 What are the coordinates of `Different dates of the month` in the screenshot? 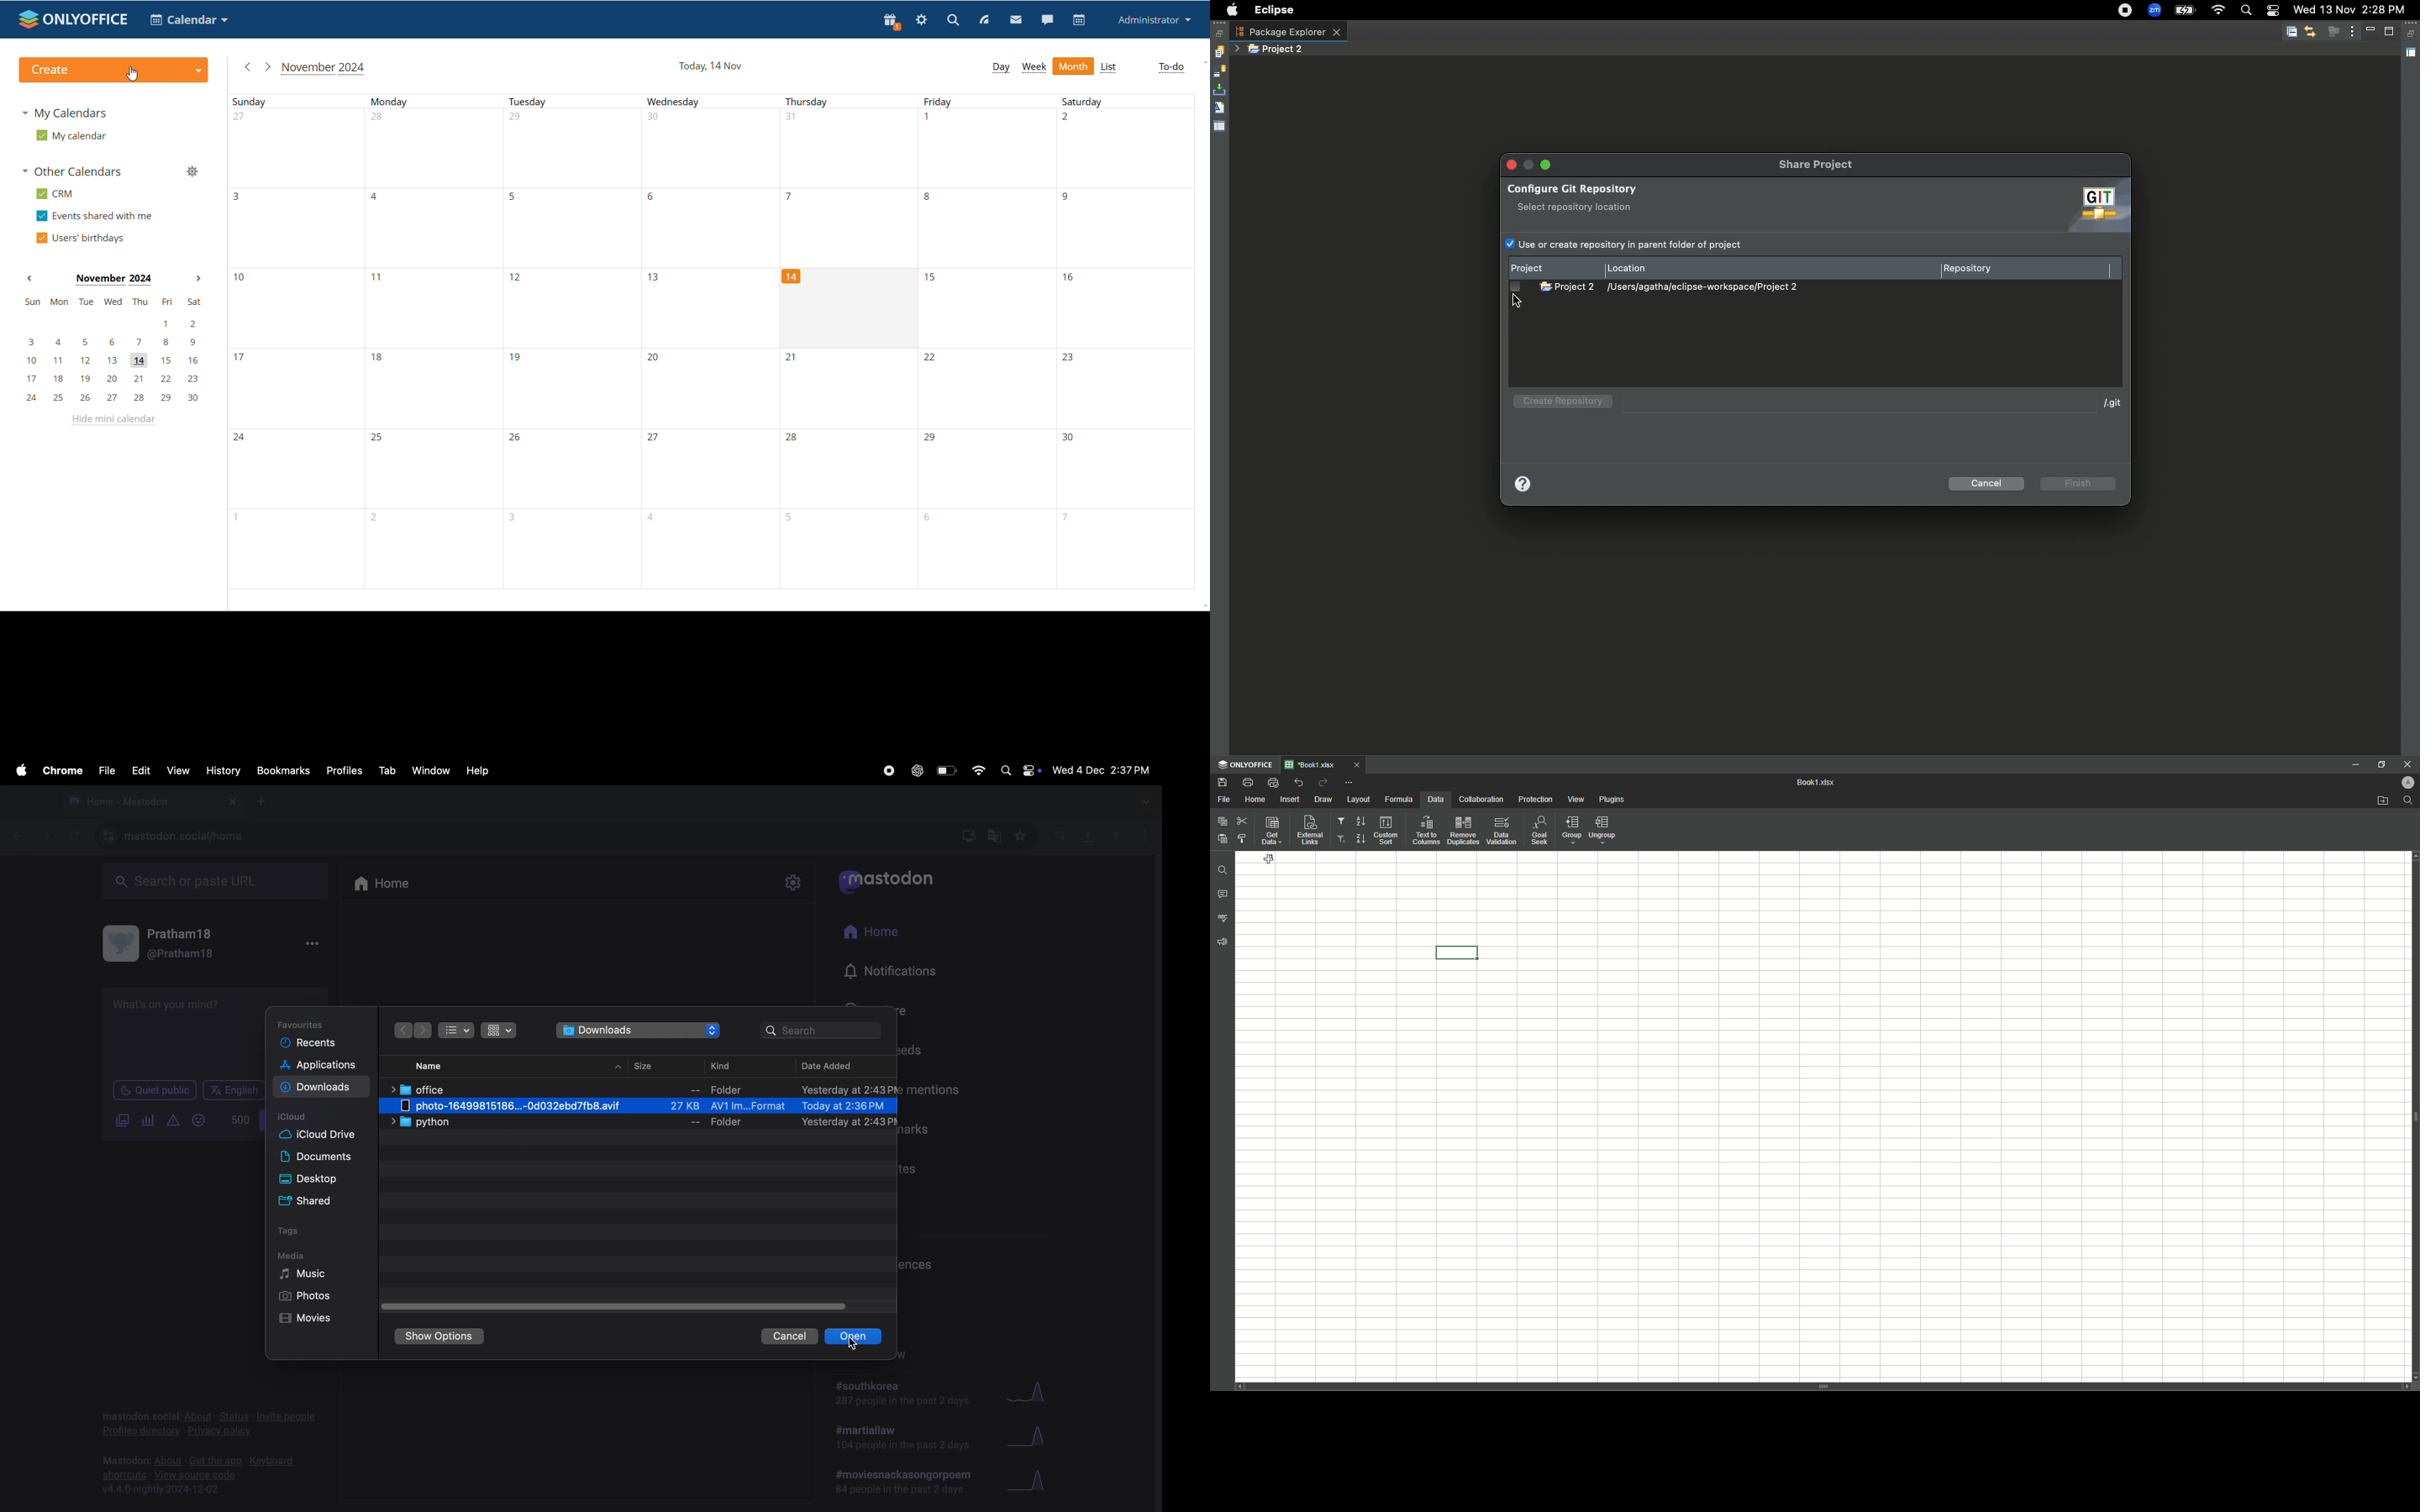 It's located at (713, 472).